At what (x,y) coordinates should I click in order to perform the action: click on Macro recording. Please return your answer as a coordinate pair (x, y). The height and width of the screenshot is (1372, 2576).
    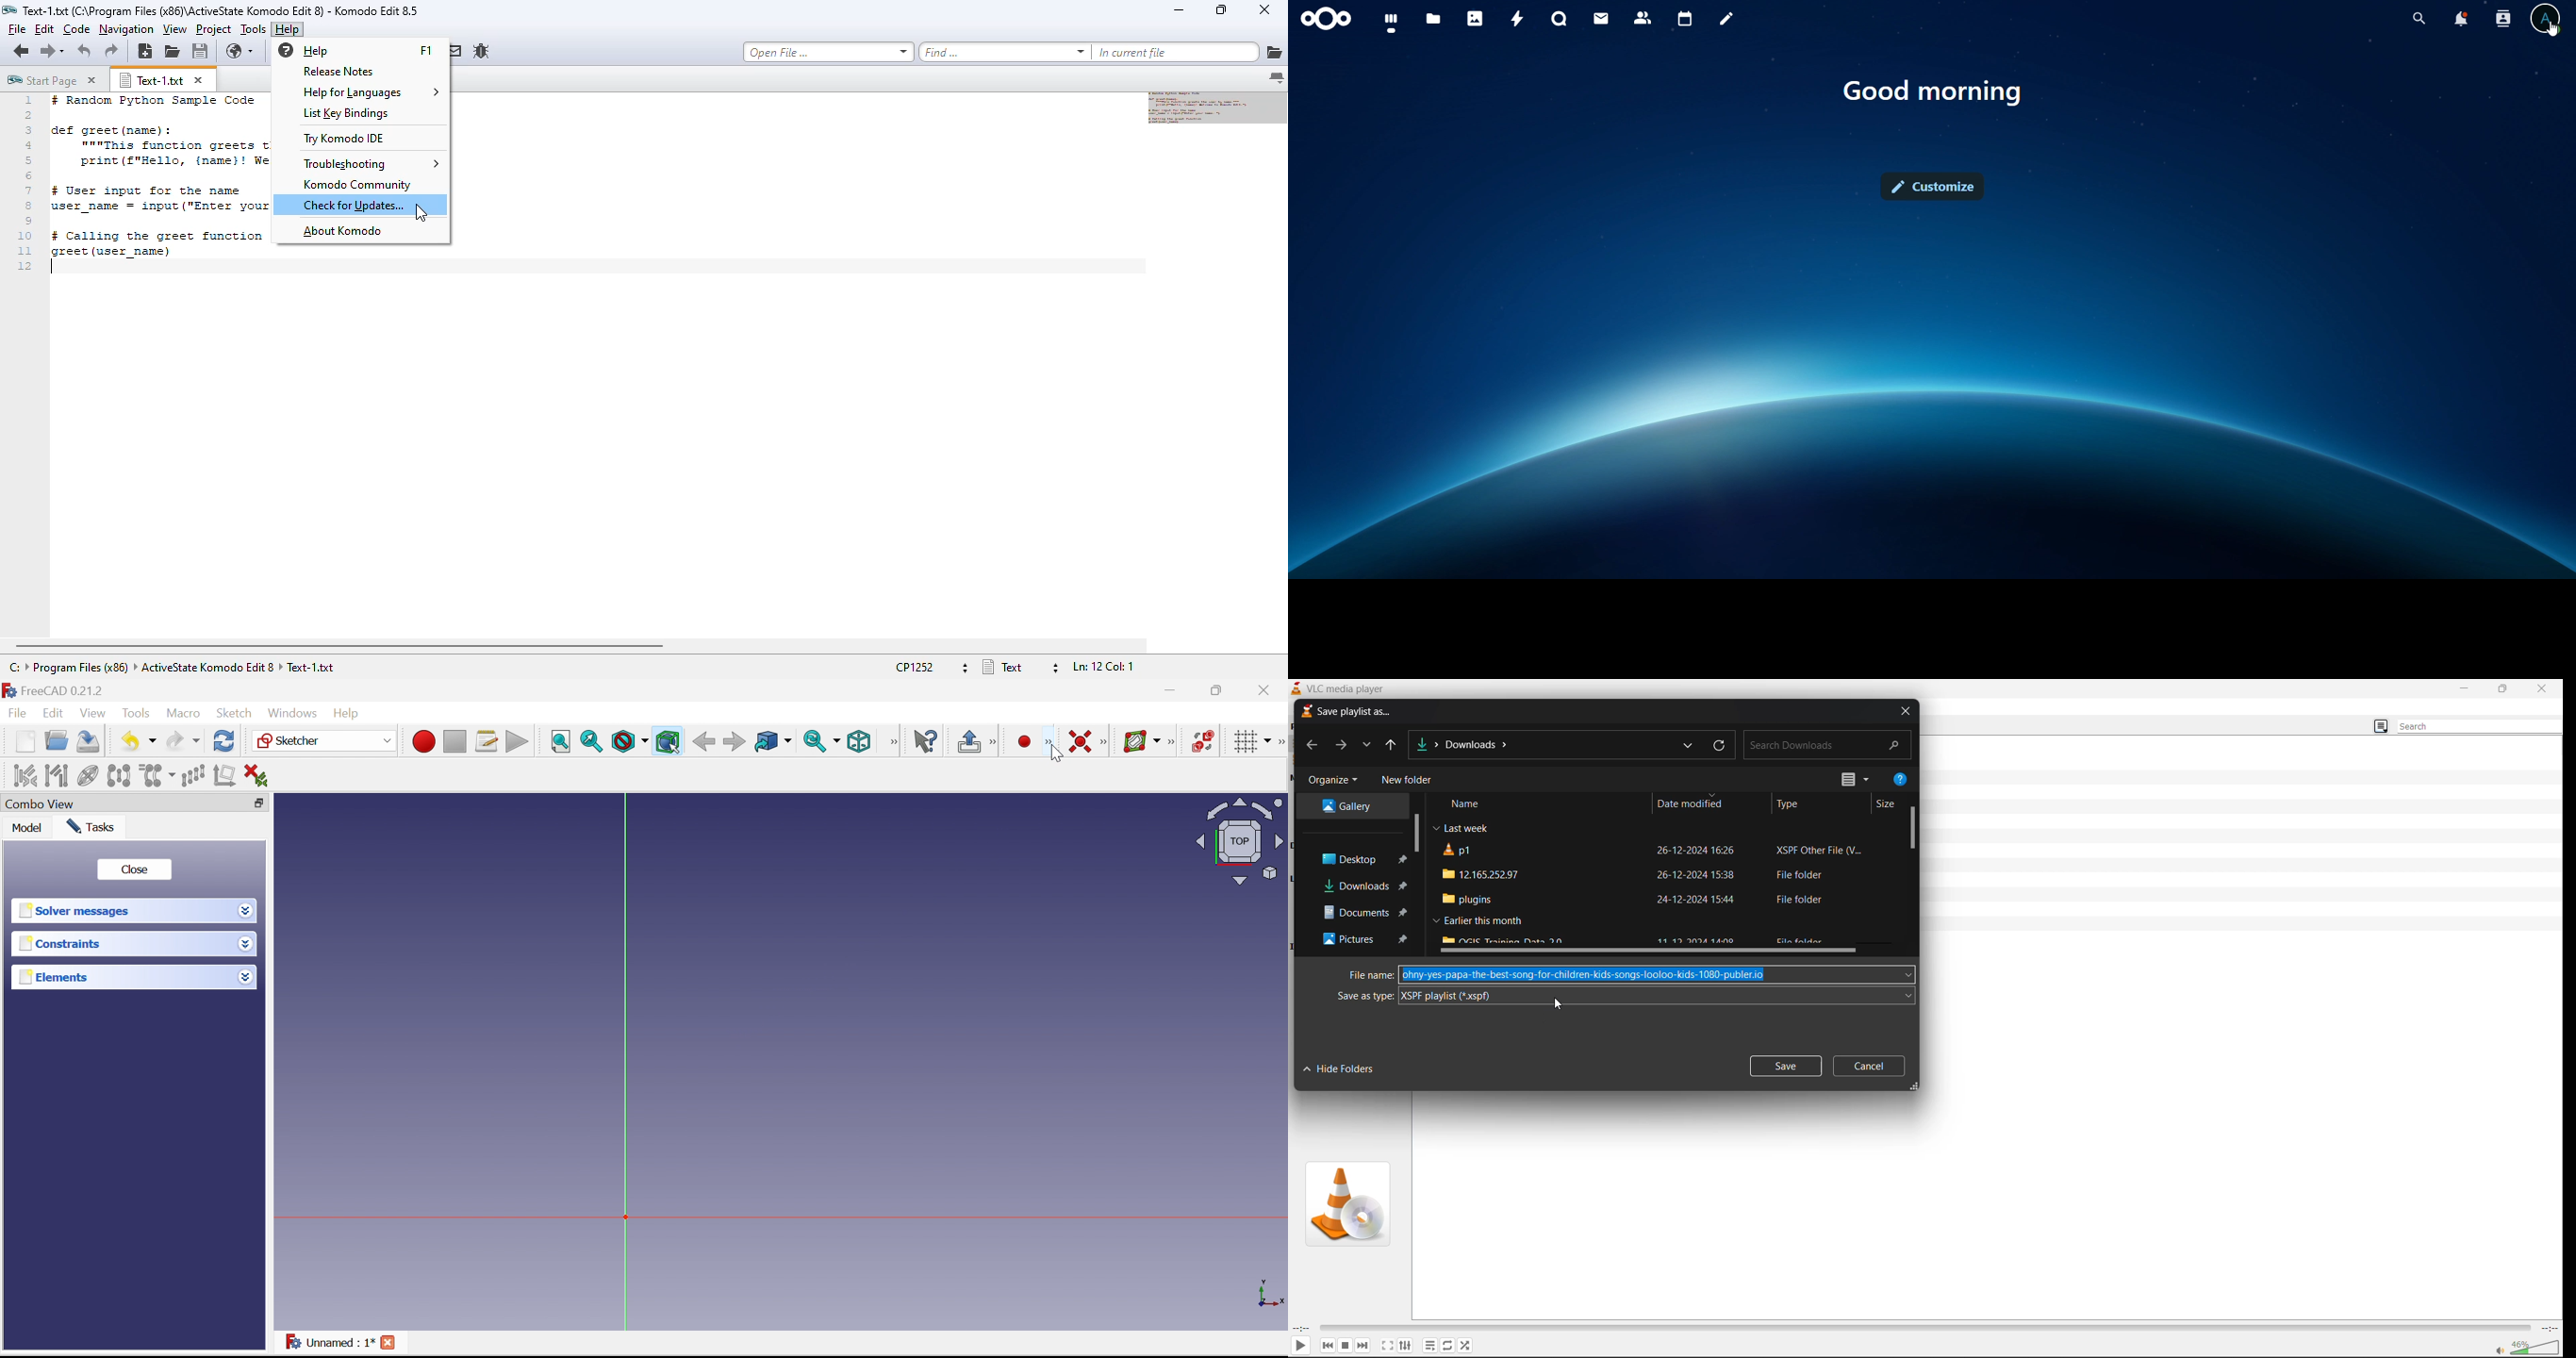
    Looking at the image, I should click on (423, 740).